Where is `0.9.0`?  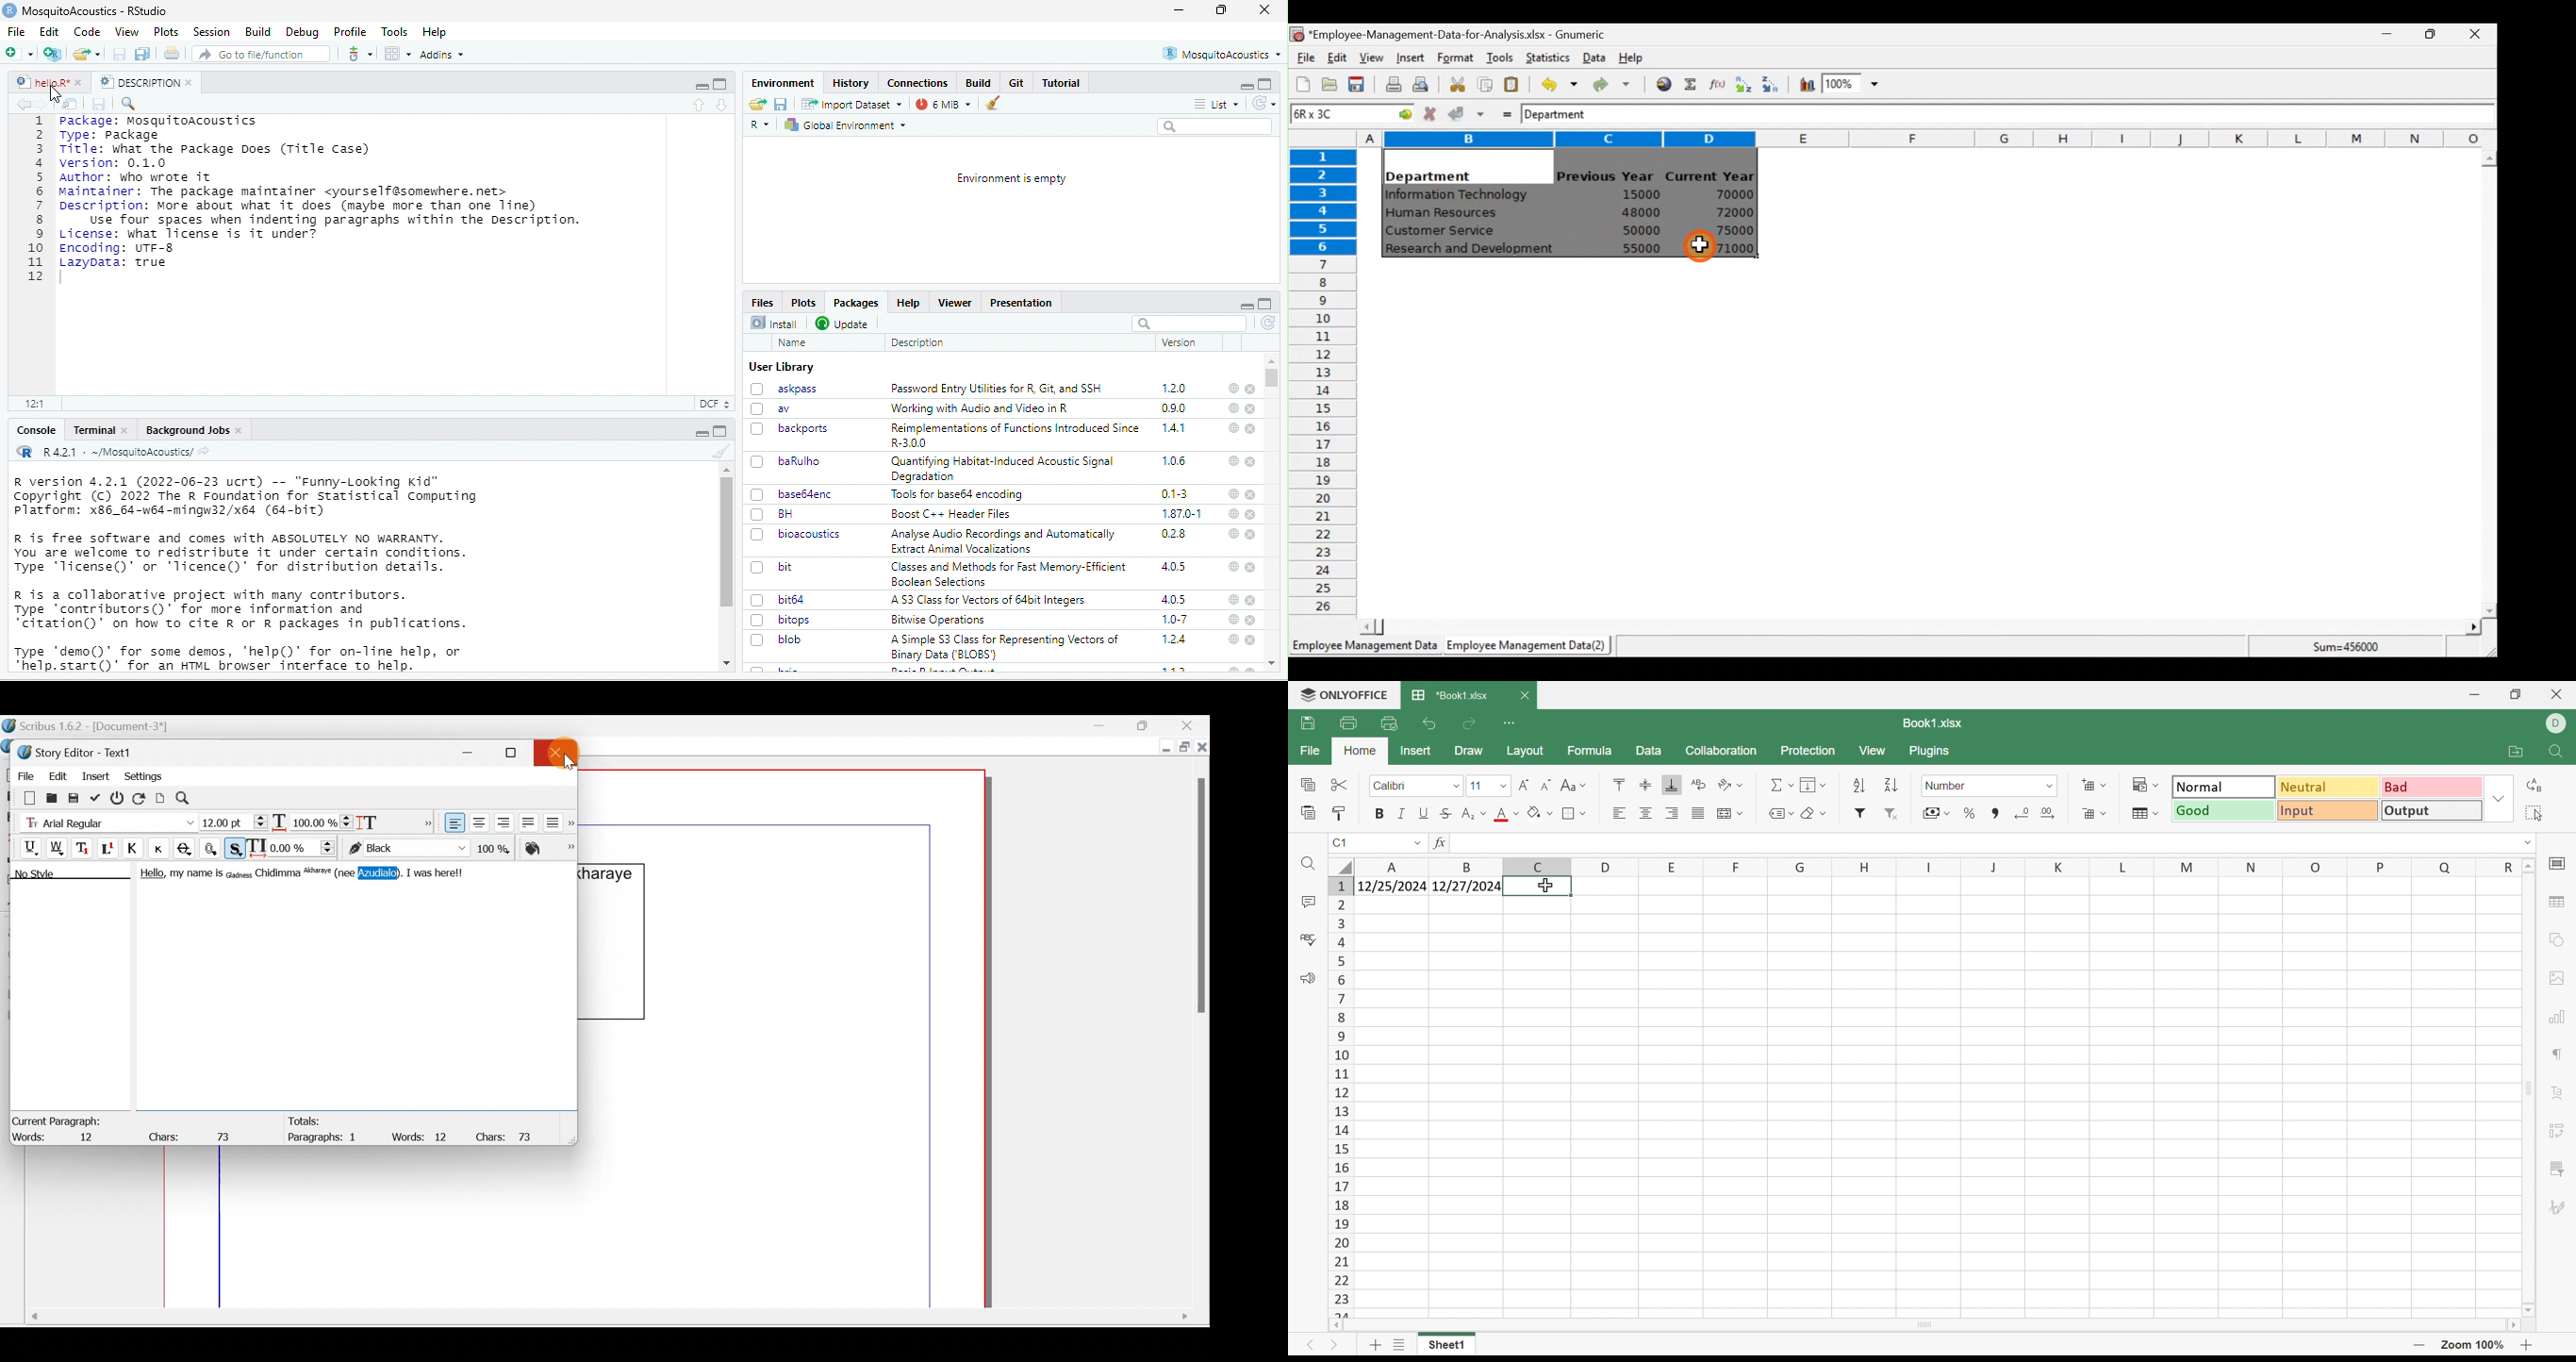 0.9.0 is located at coordinates (1176, 407).